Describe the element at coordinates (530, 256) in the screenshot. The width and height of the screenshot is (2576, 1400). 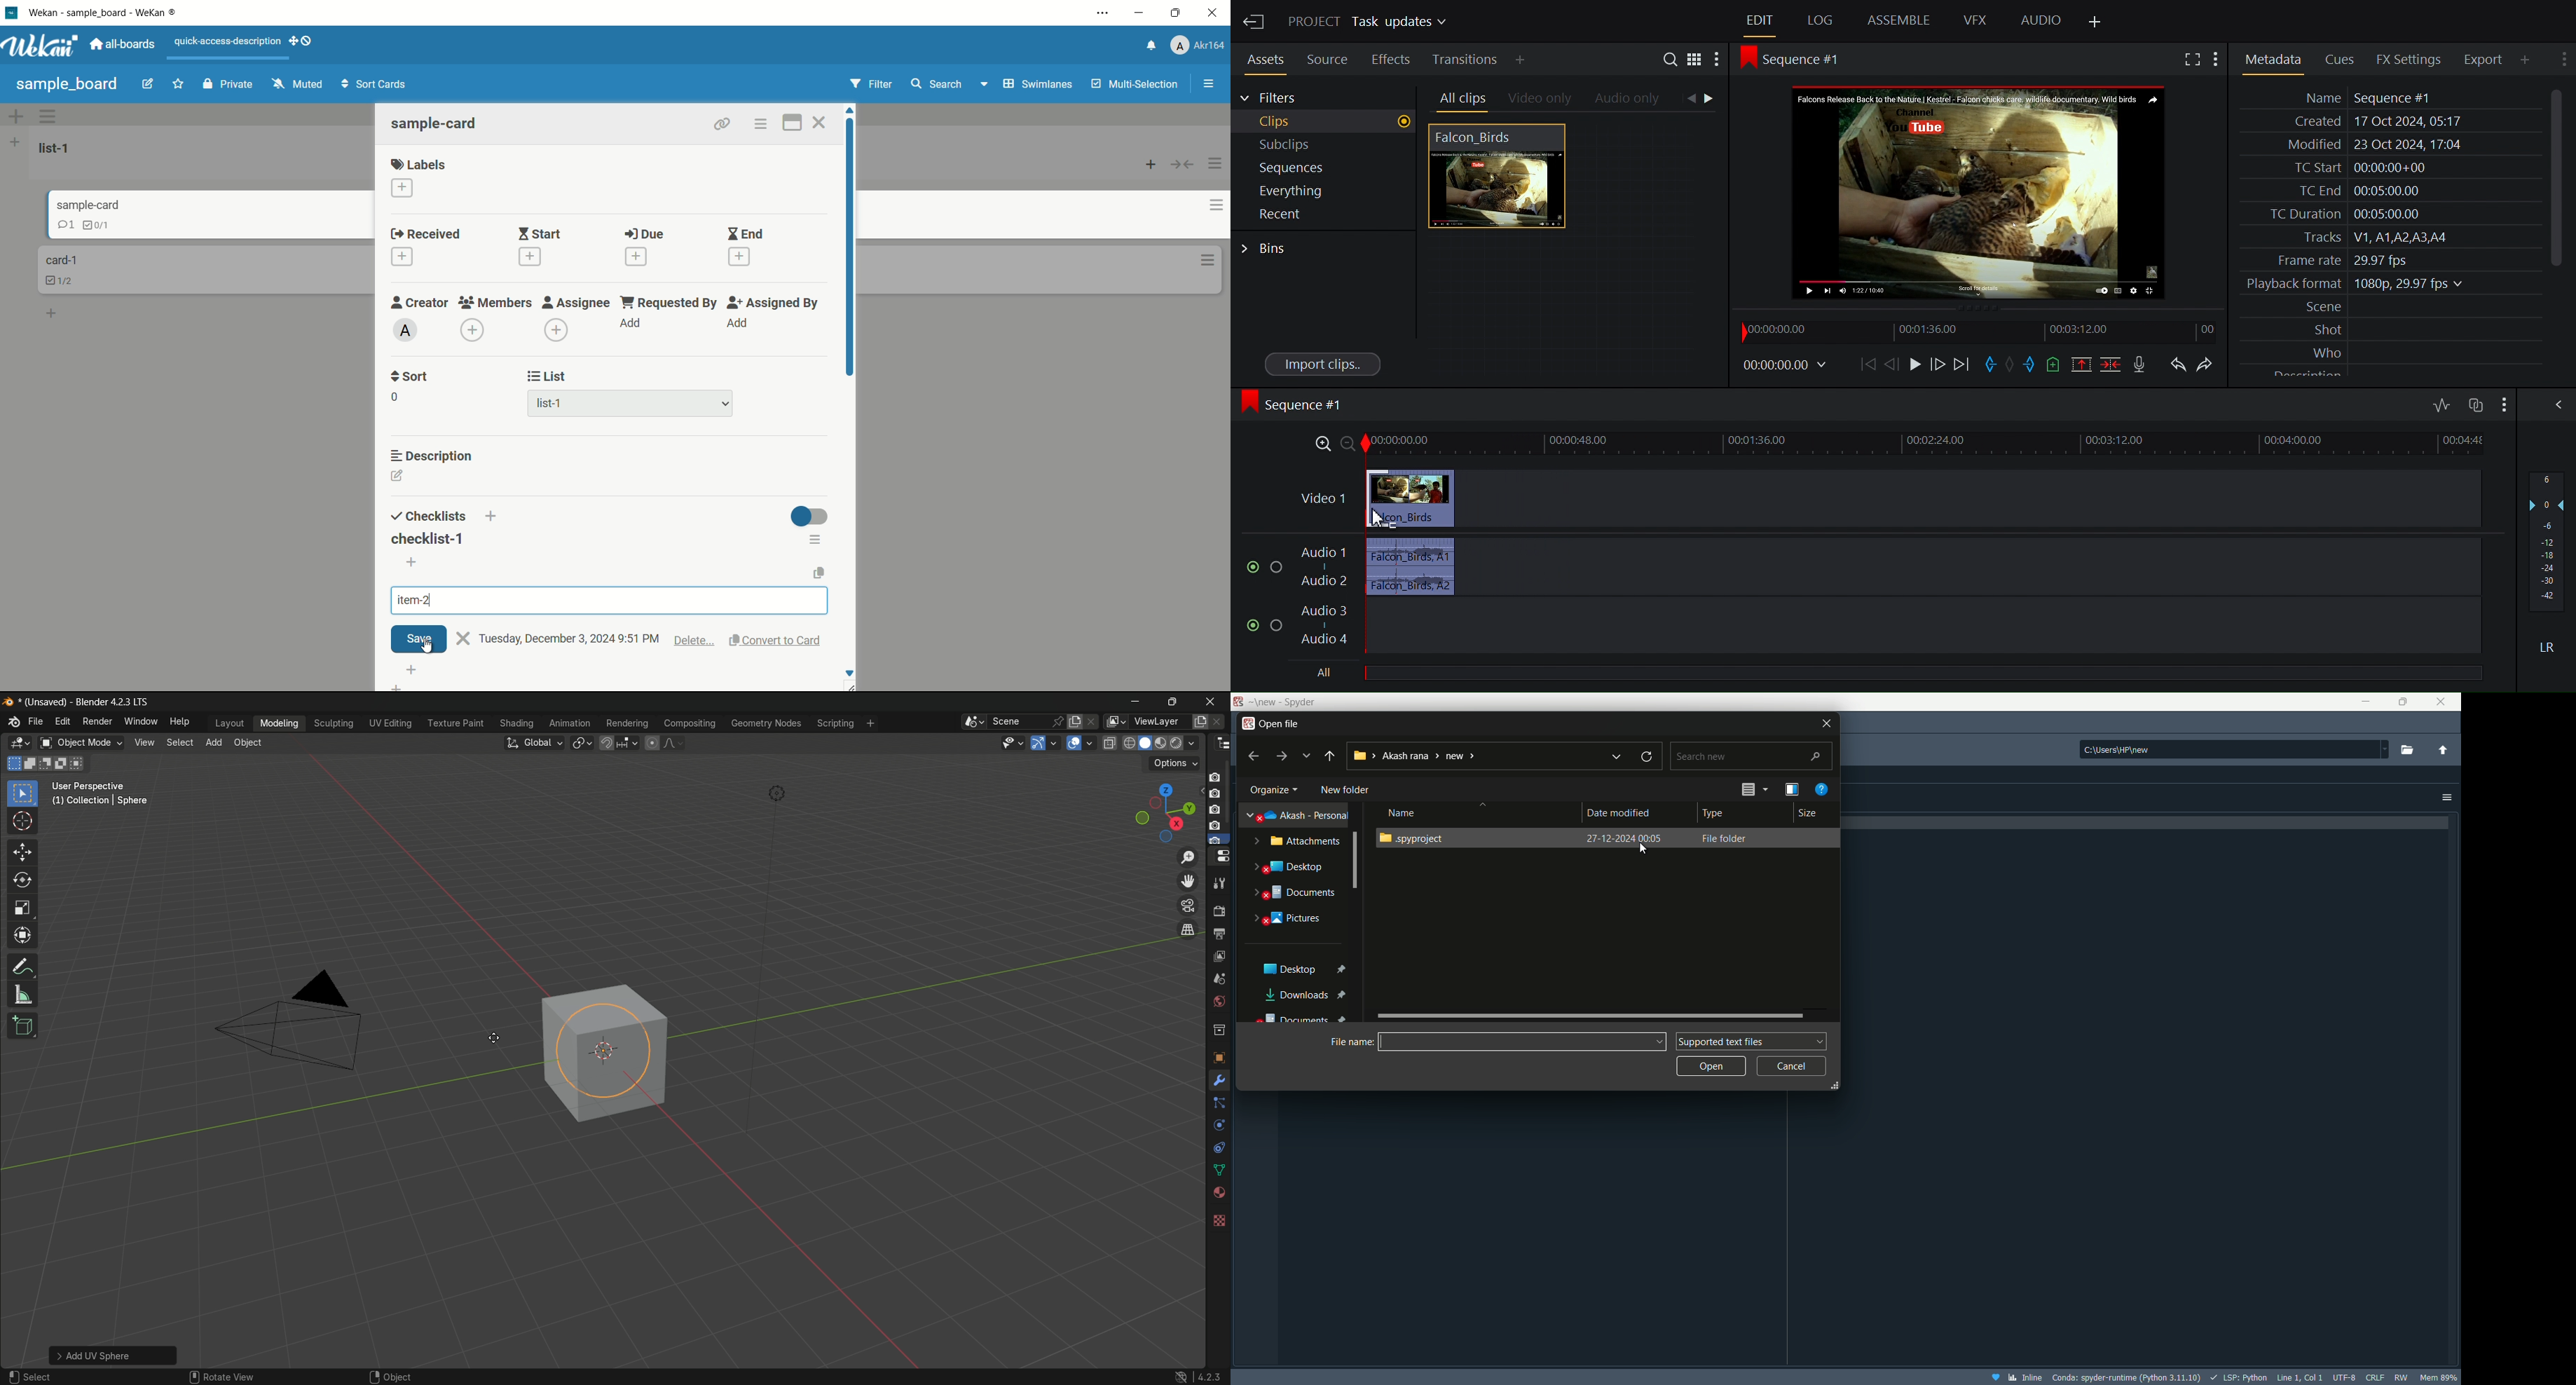
I see `add date` at that location.